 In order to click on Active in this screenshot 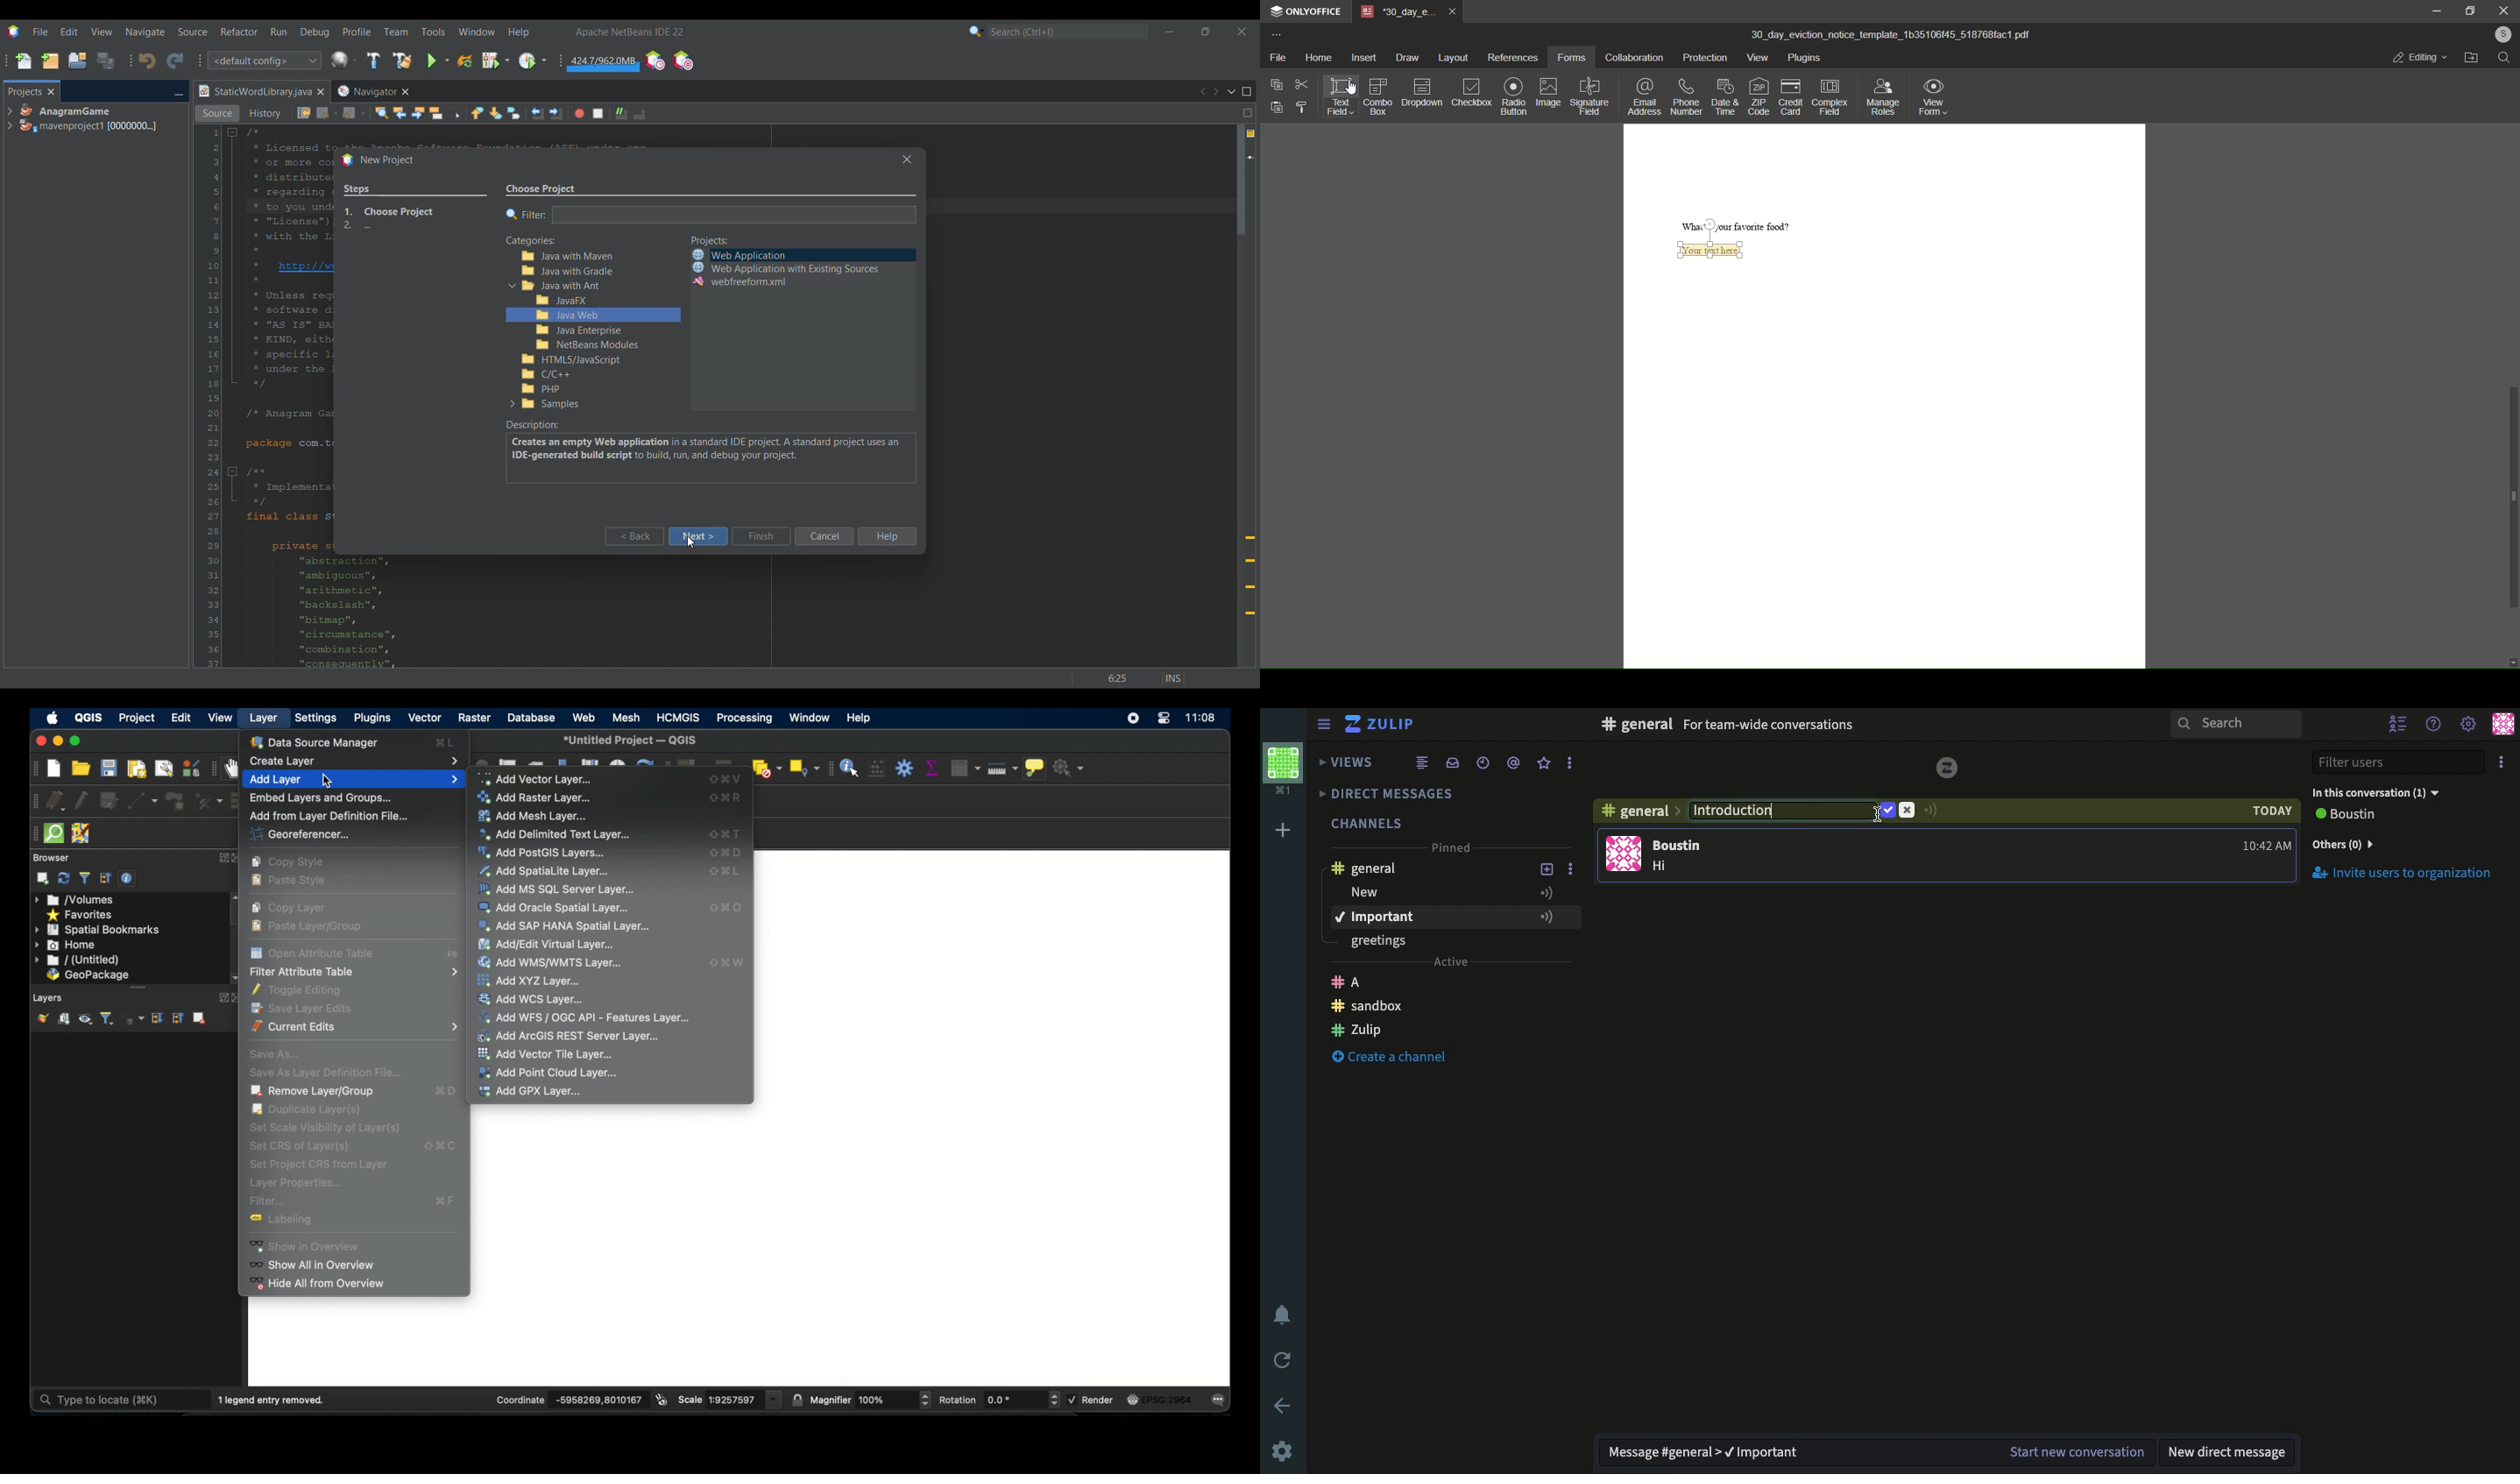, I will do `click(1451, 964)`.